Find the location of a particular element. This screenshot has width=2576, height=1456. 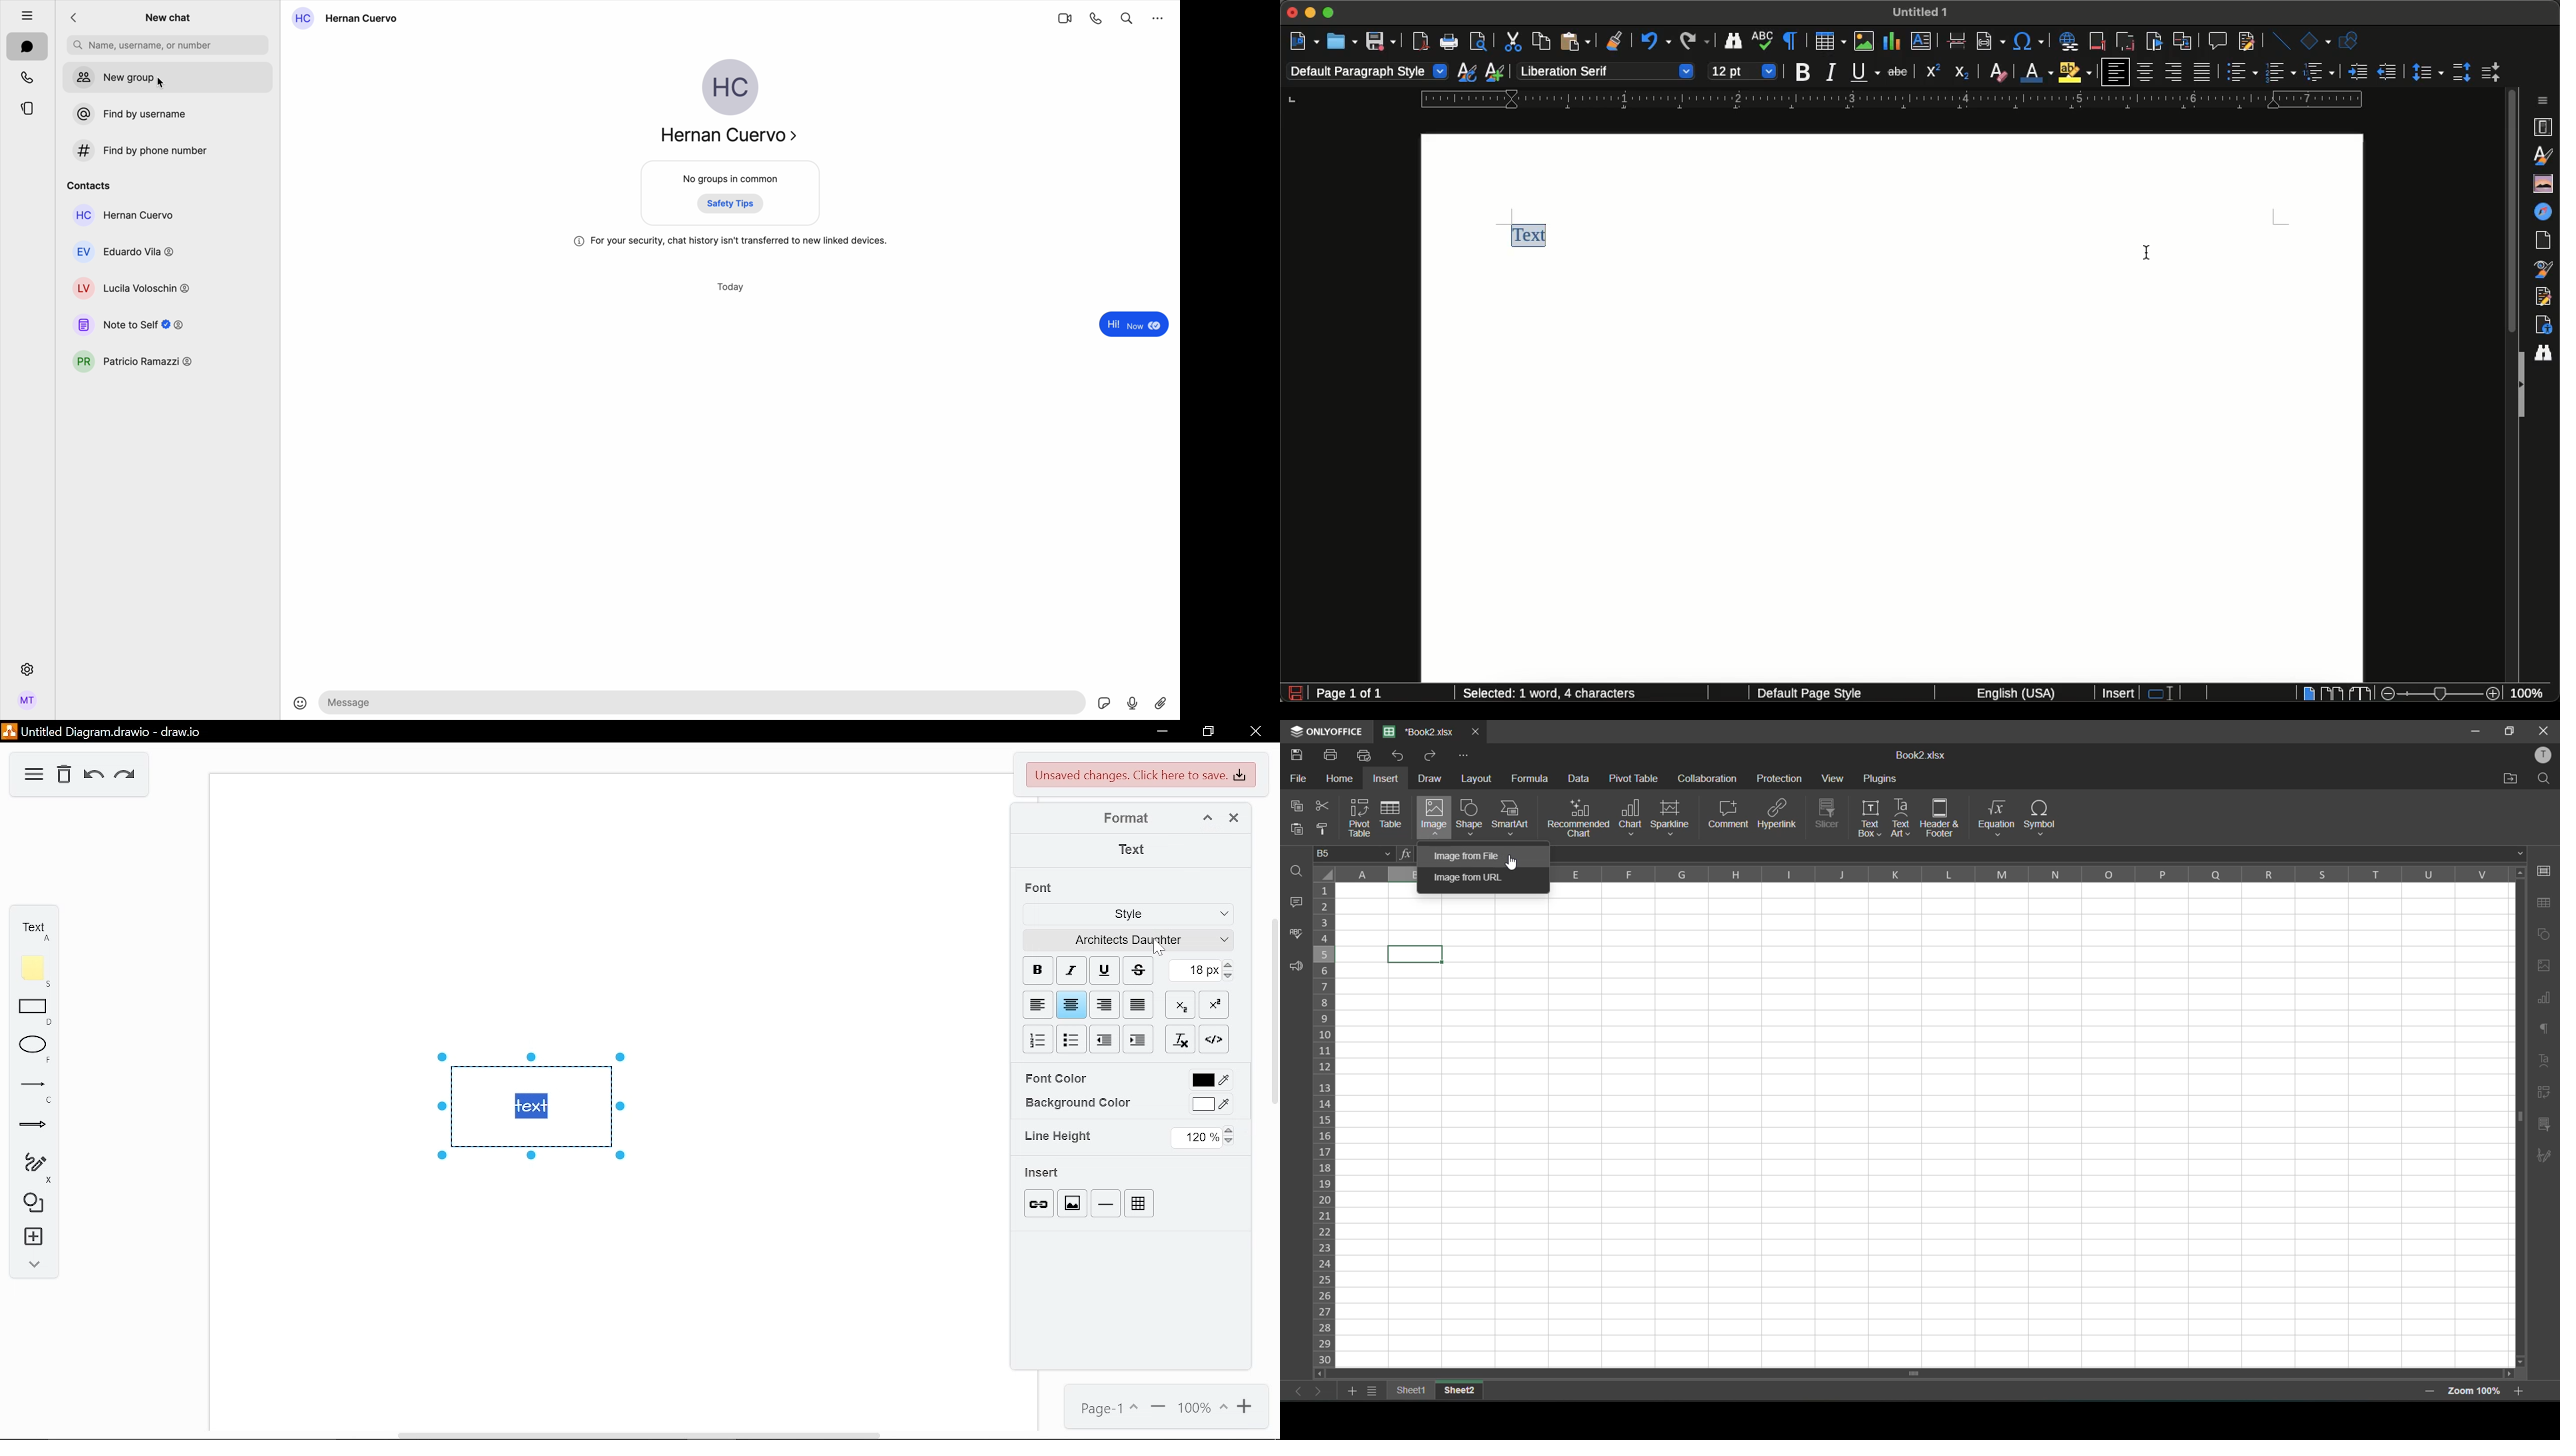

no groups in common is located at coordinates (732, 195).